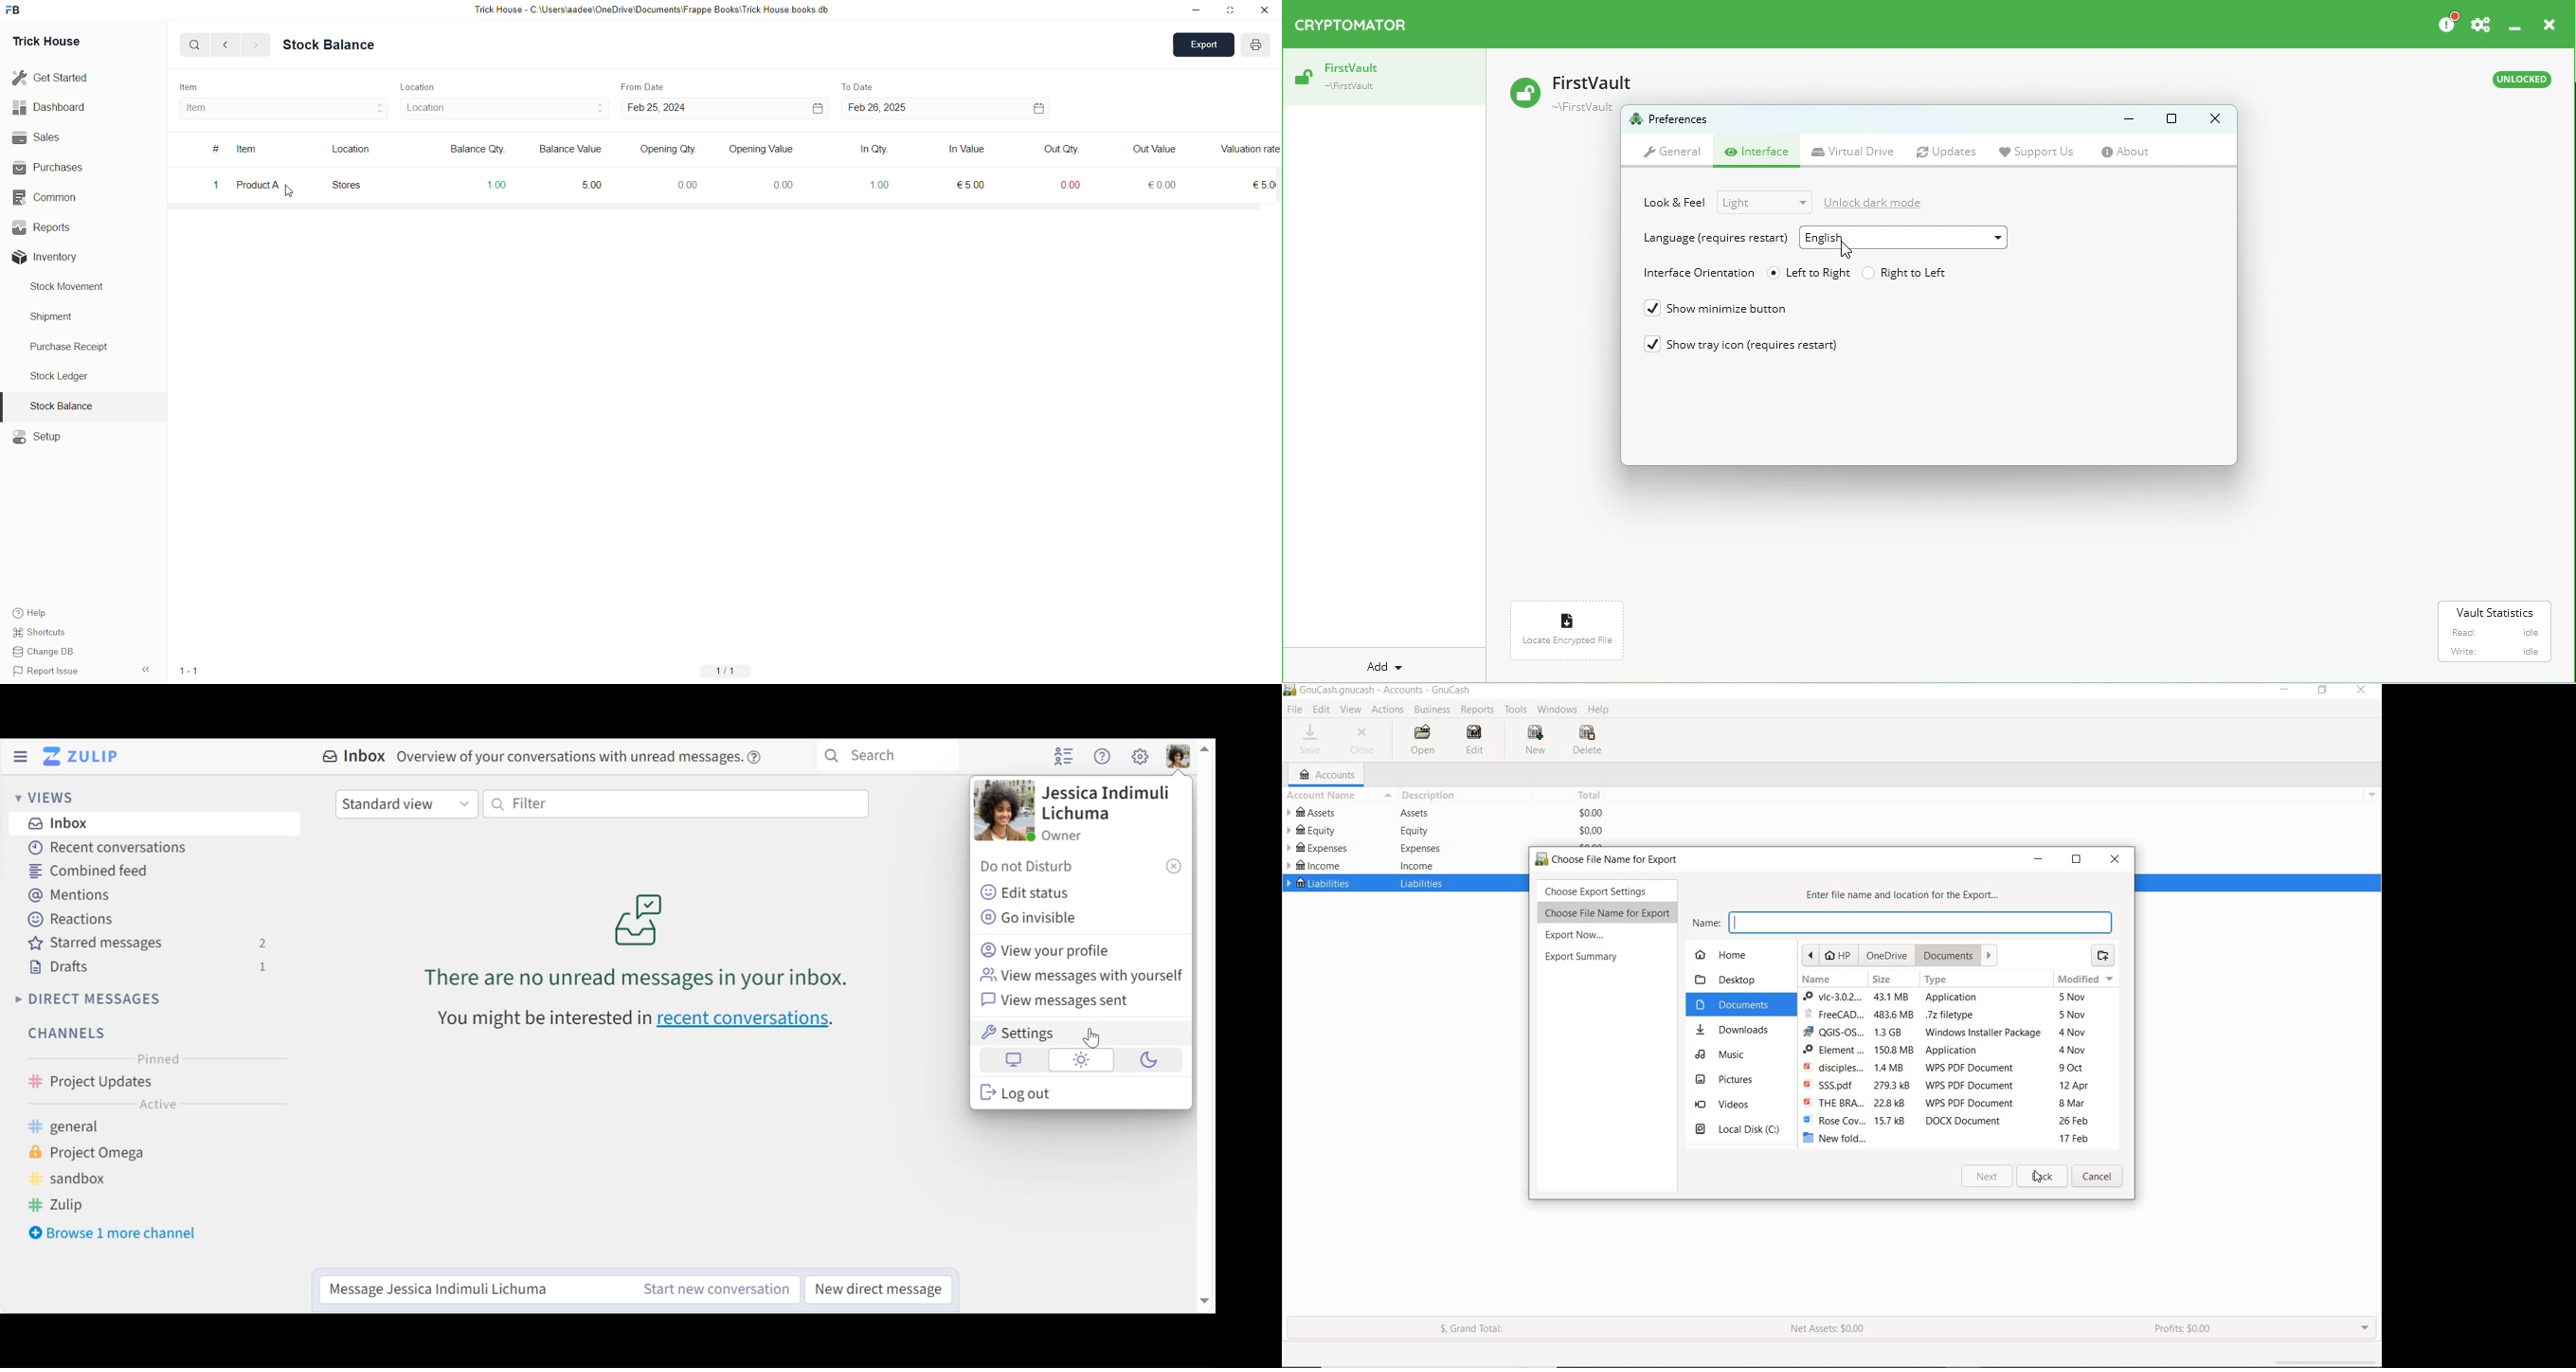  I want to click on Trick House - C:\Users\aadee\OneDrive\Documents\Frappe Books\Trick House books.db, so click(652, 11).